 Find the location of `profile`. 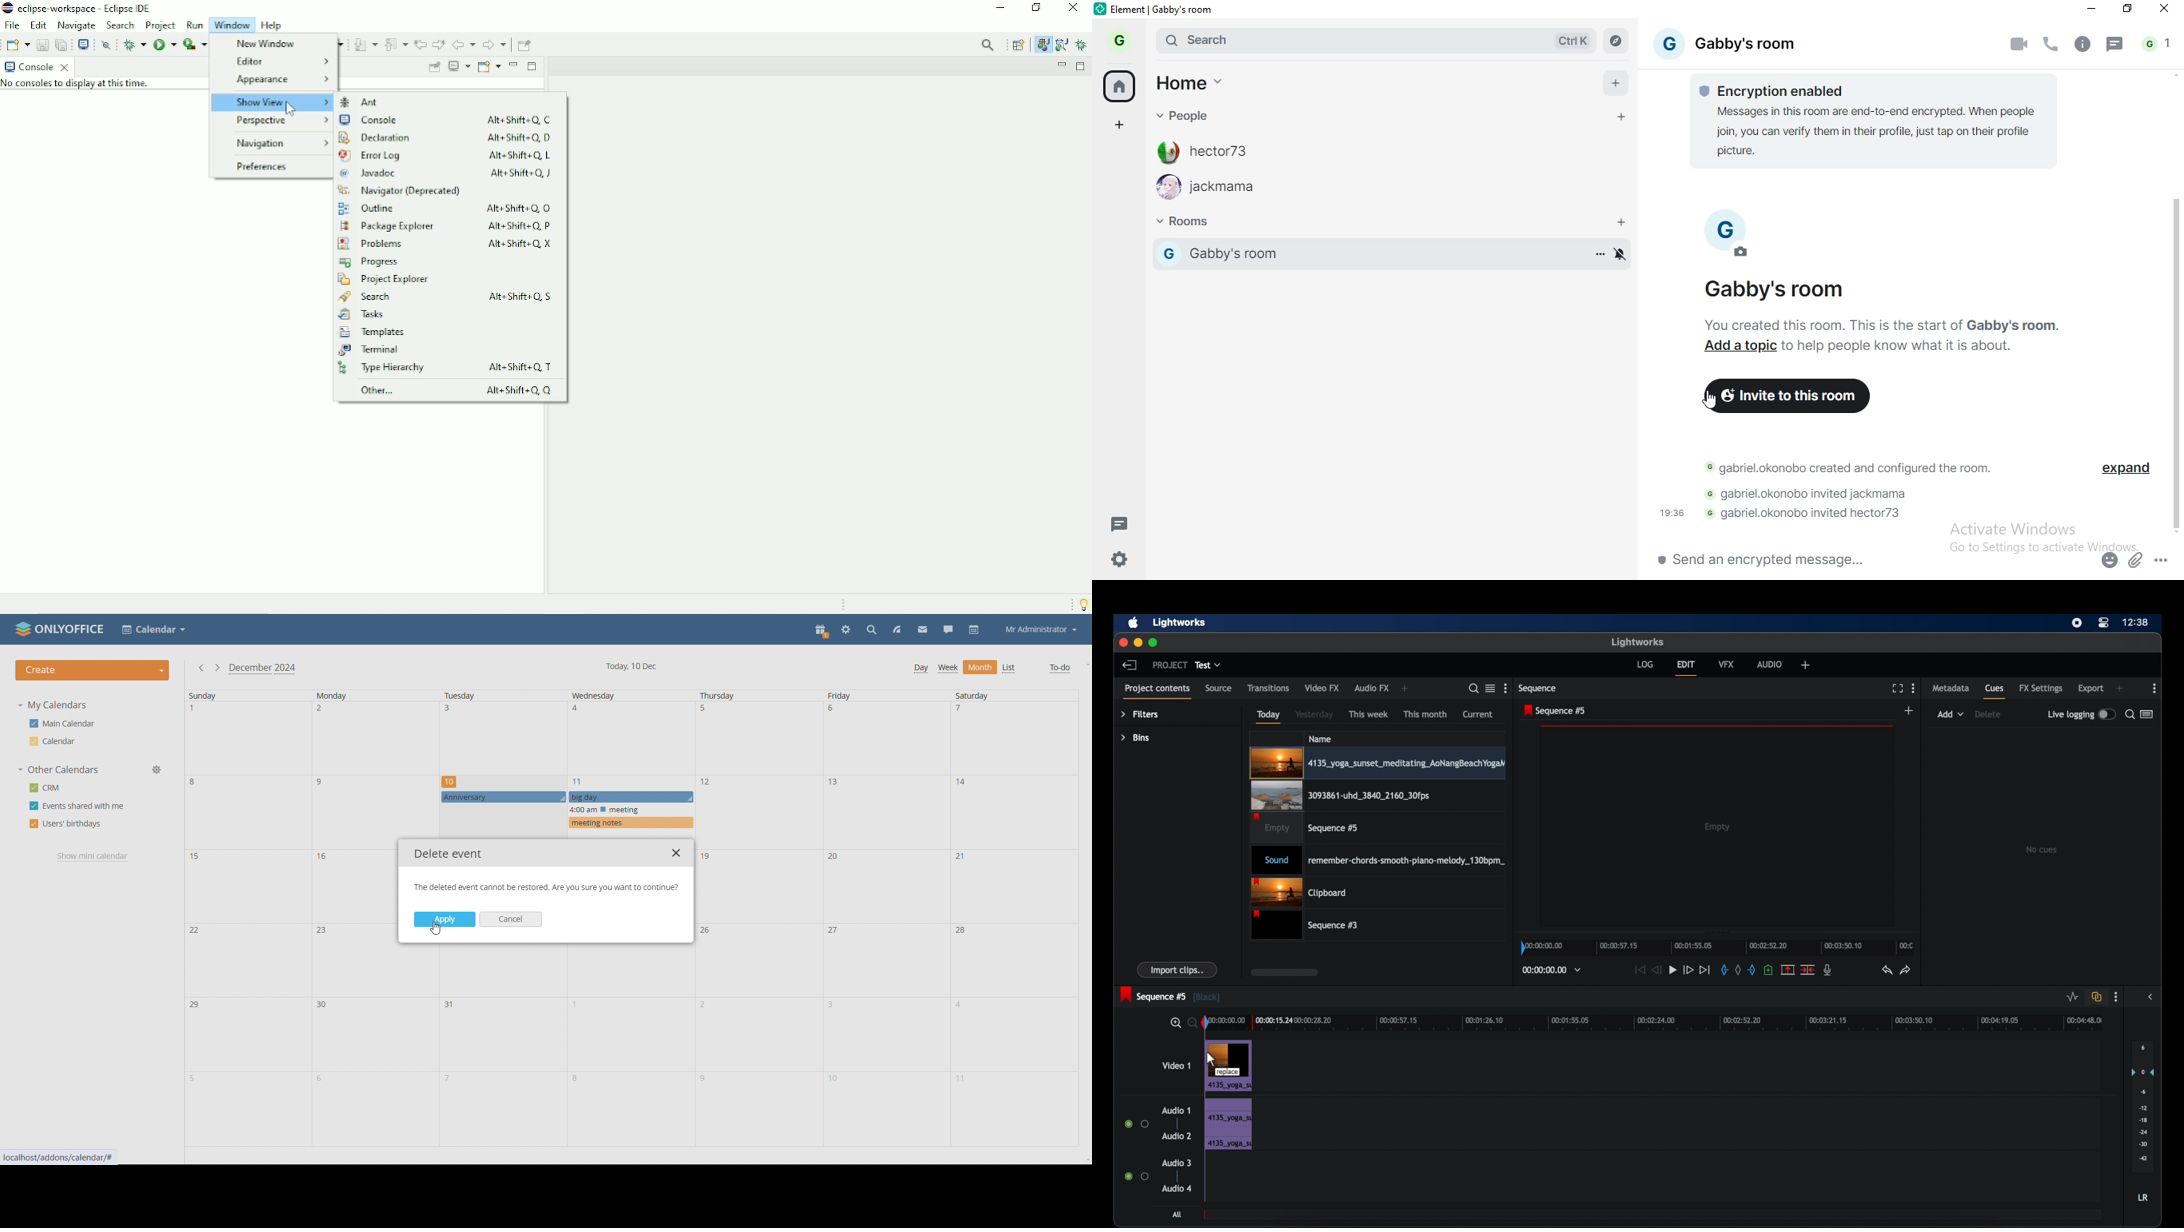

profile is located at coordinates (1168, 255).